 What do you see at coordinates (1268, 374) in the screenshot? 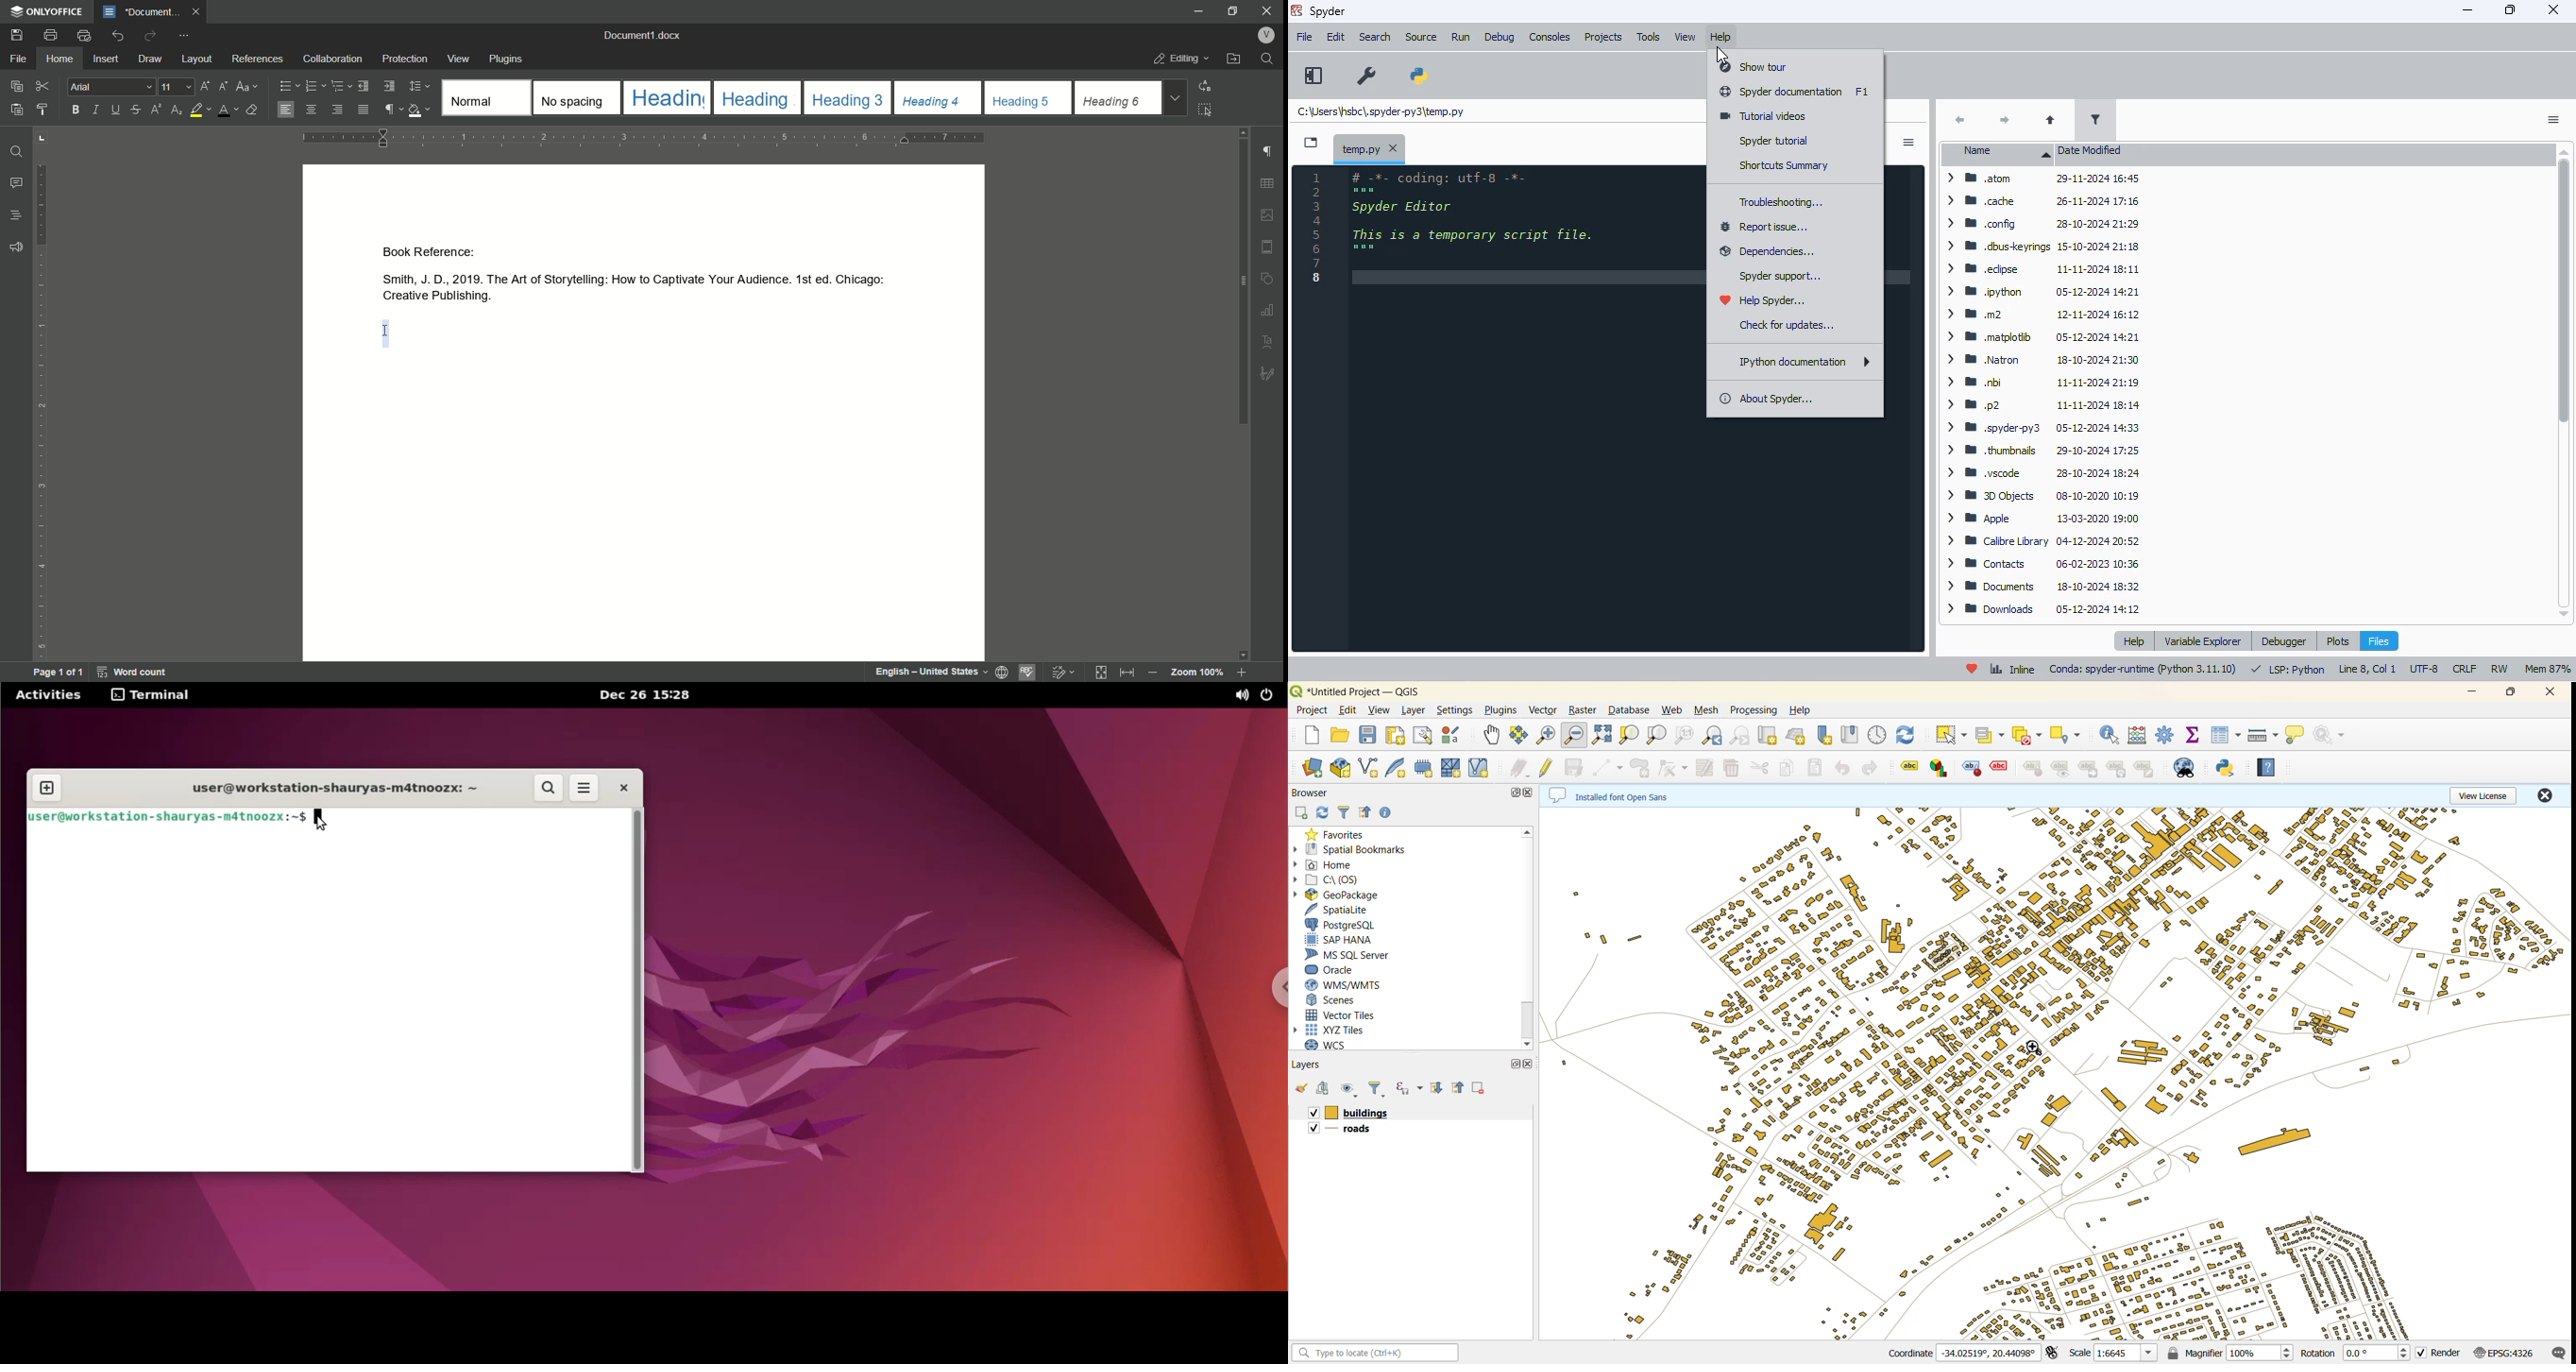
I see `` at bounding box center [1268, 374].